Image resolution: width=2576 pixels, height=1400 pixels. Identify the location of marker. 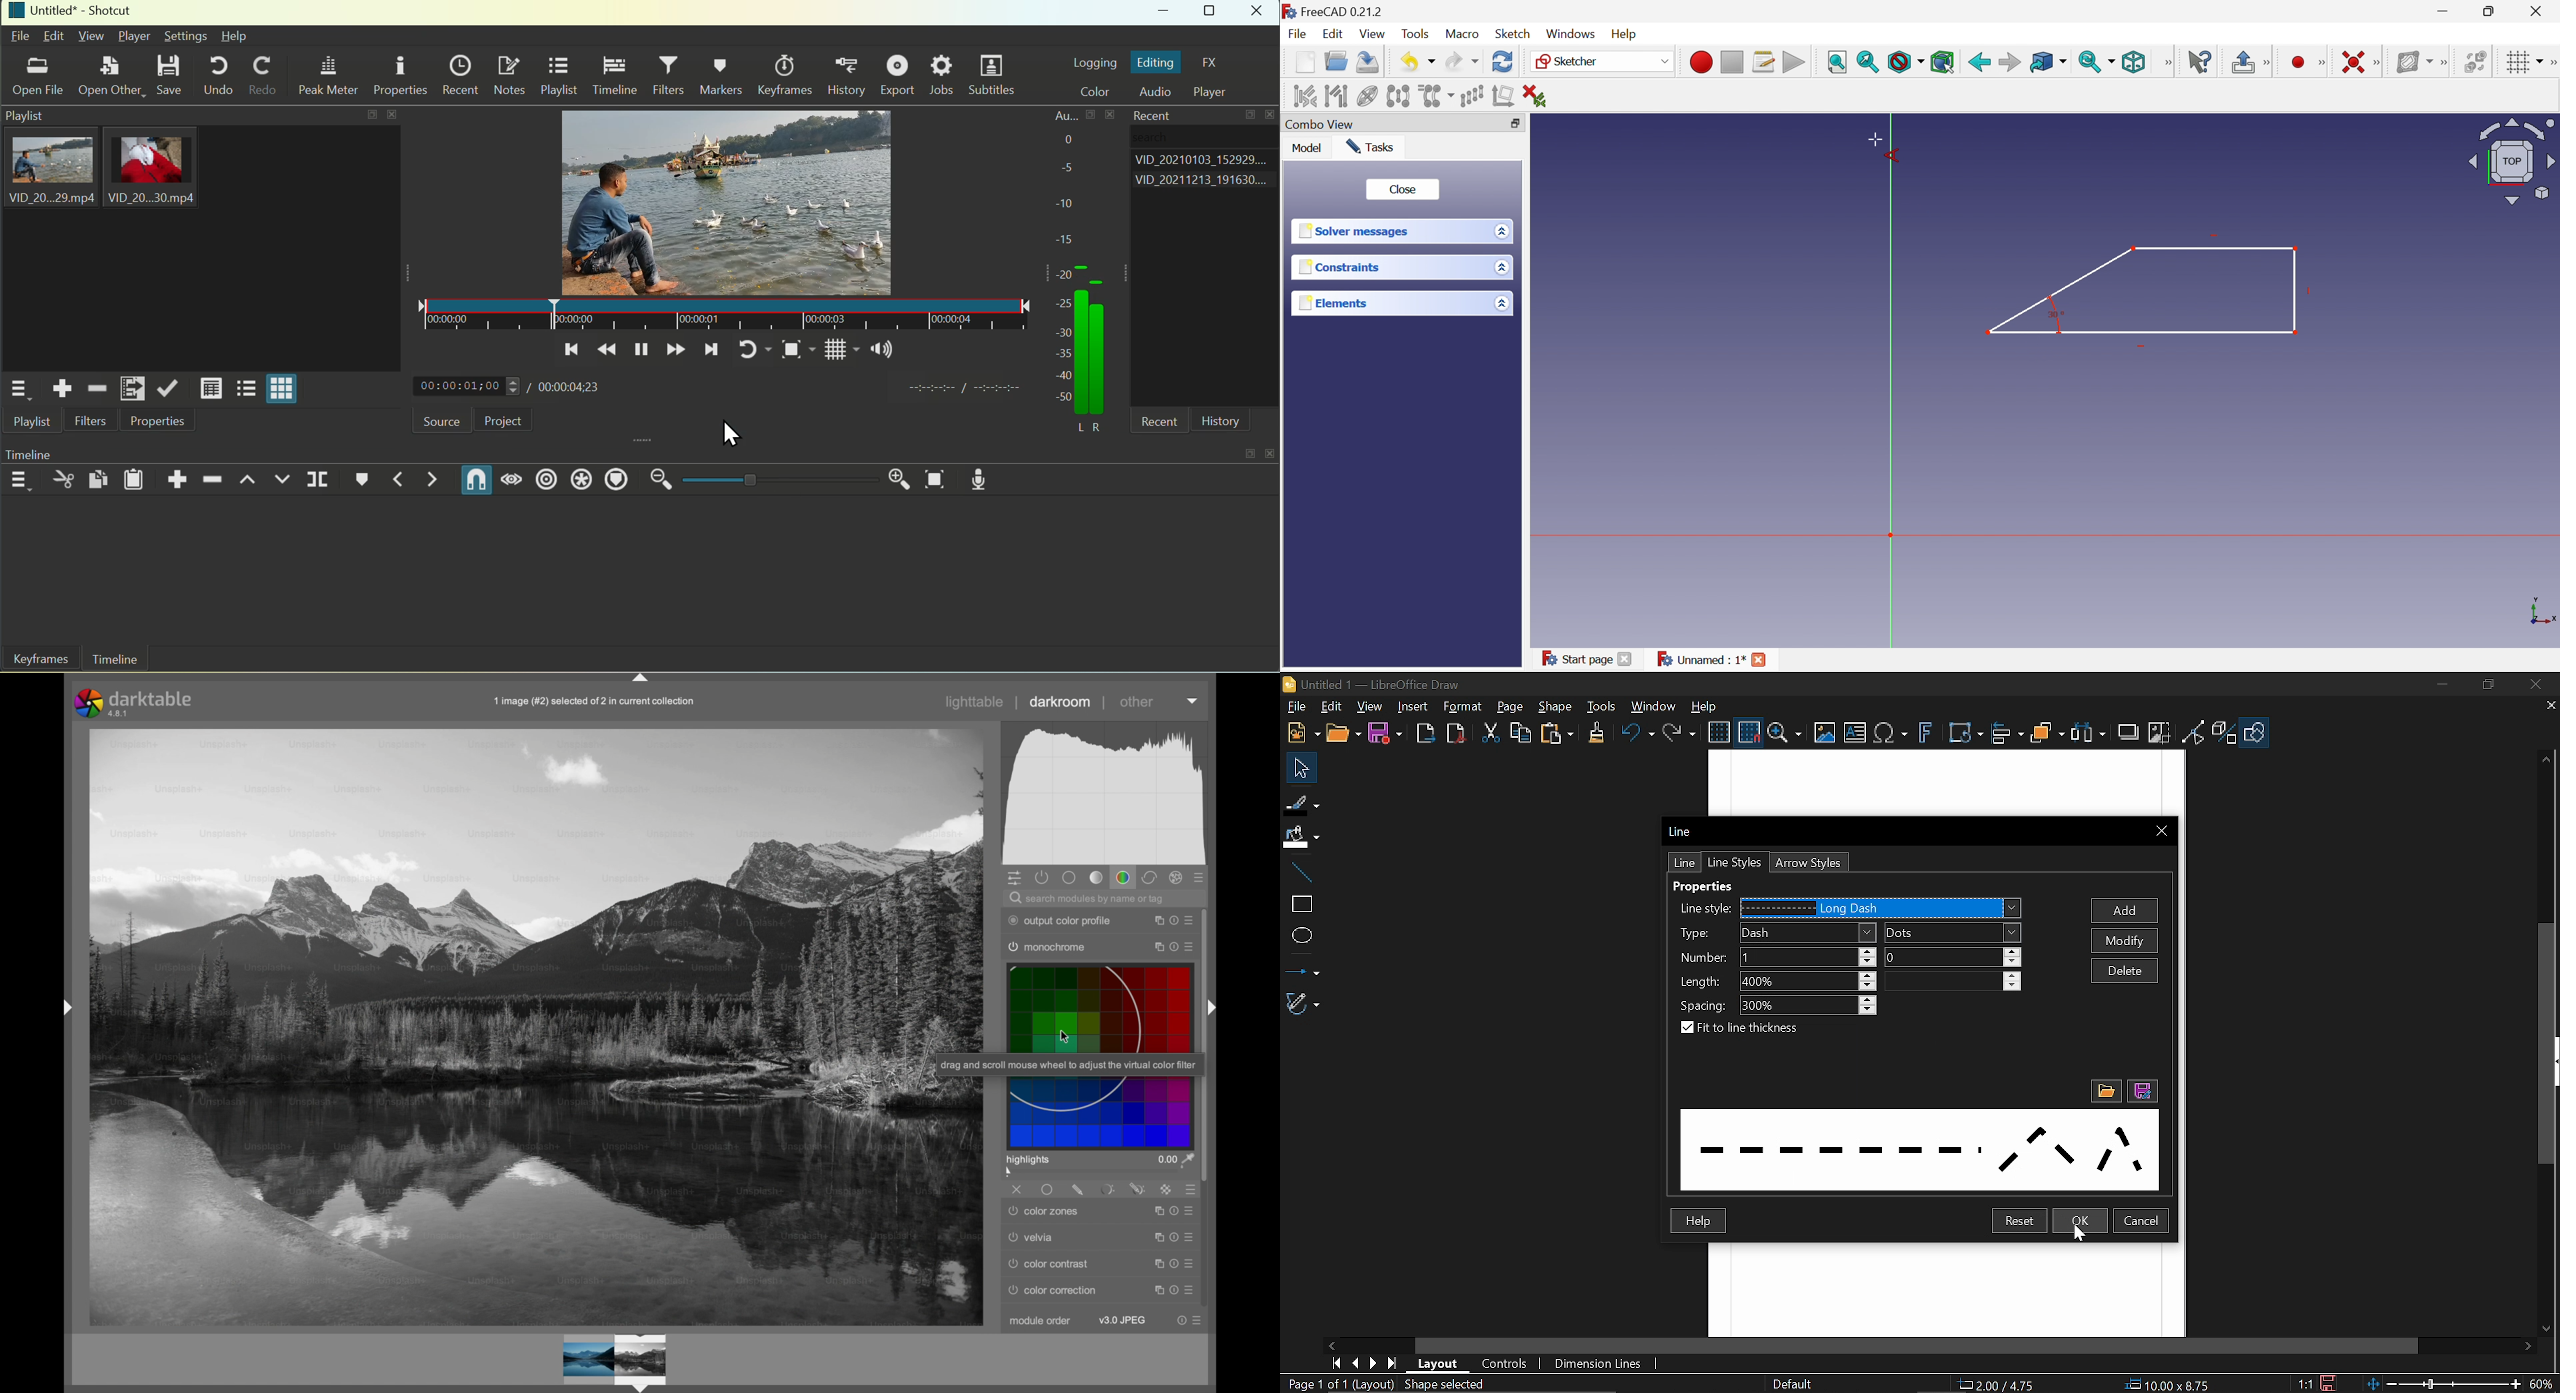
(722, 313).